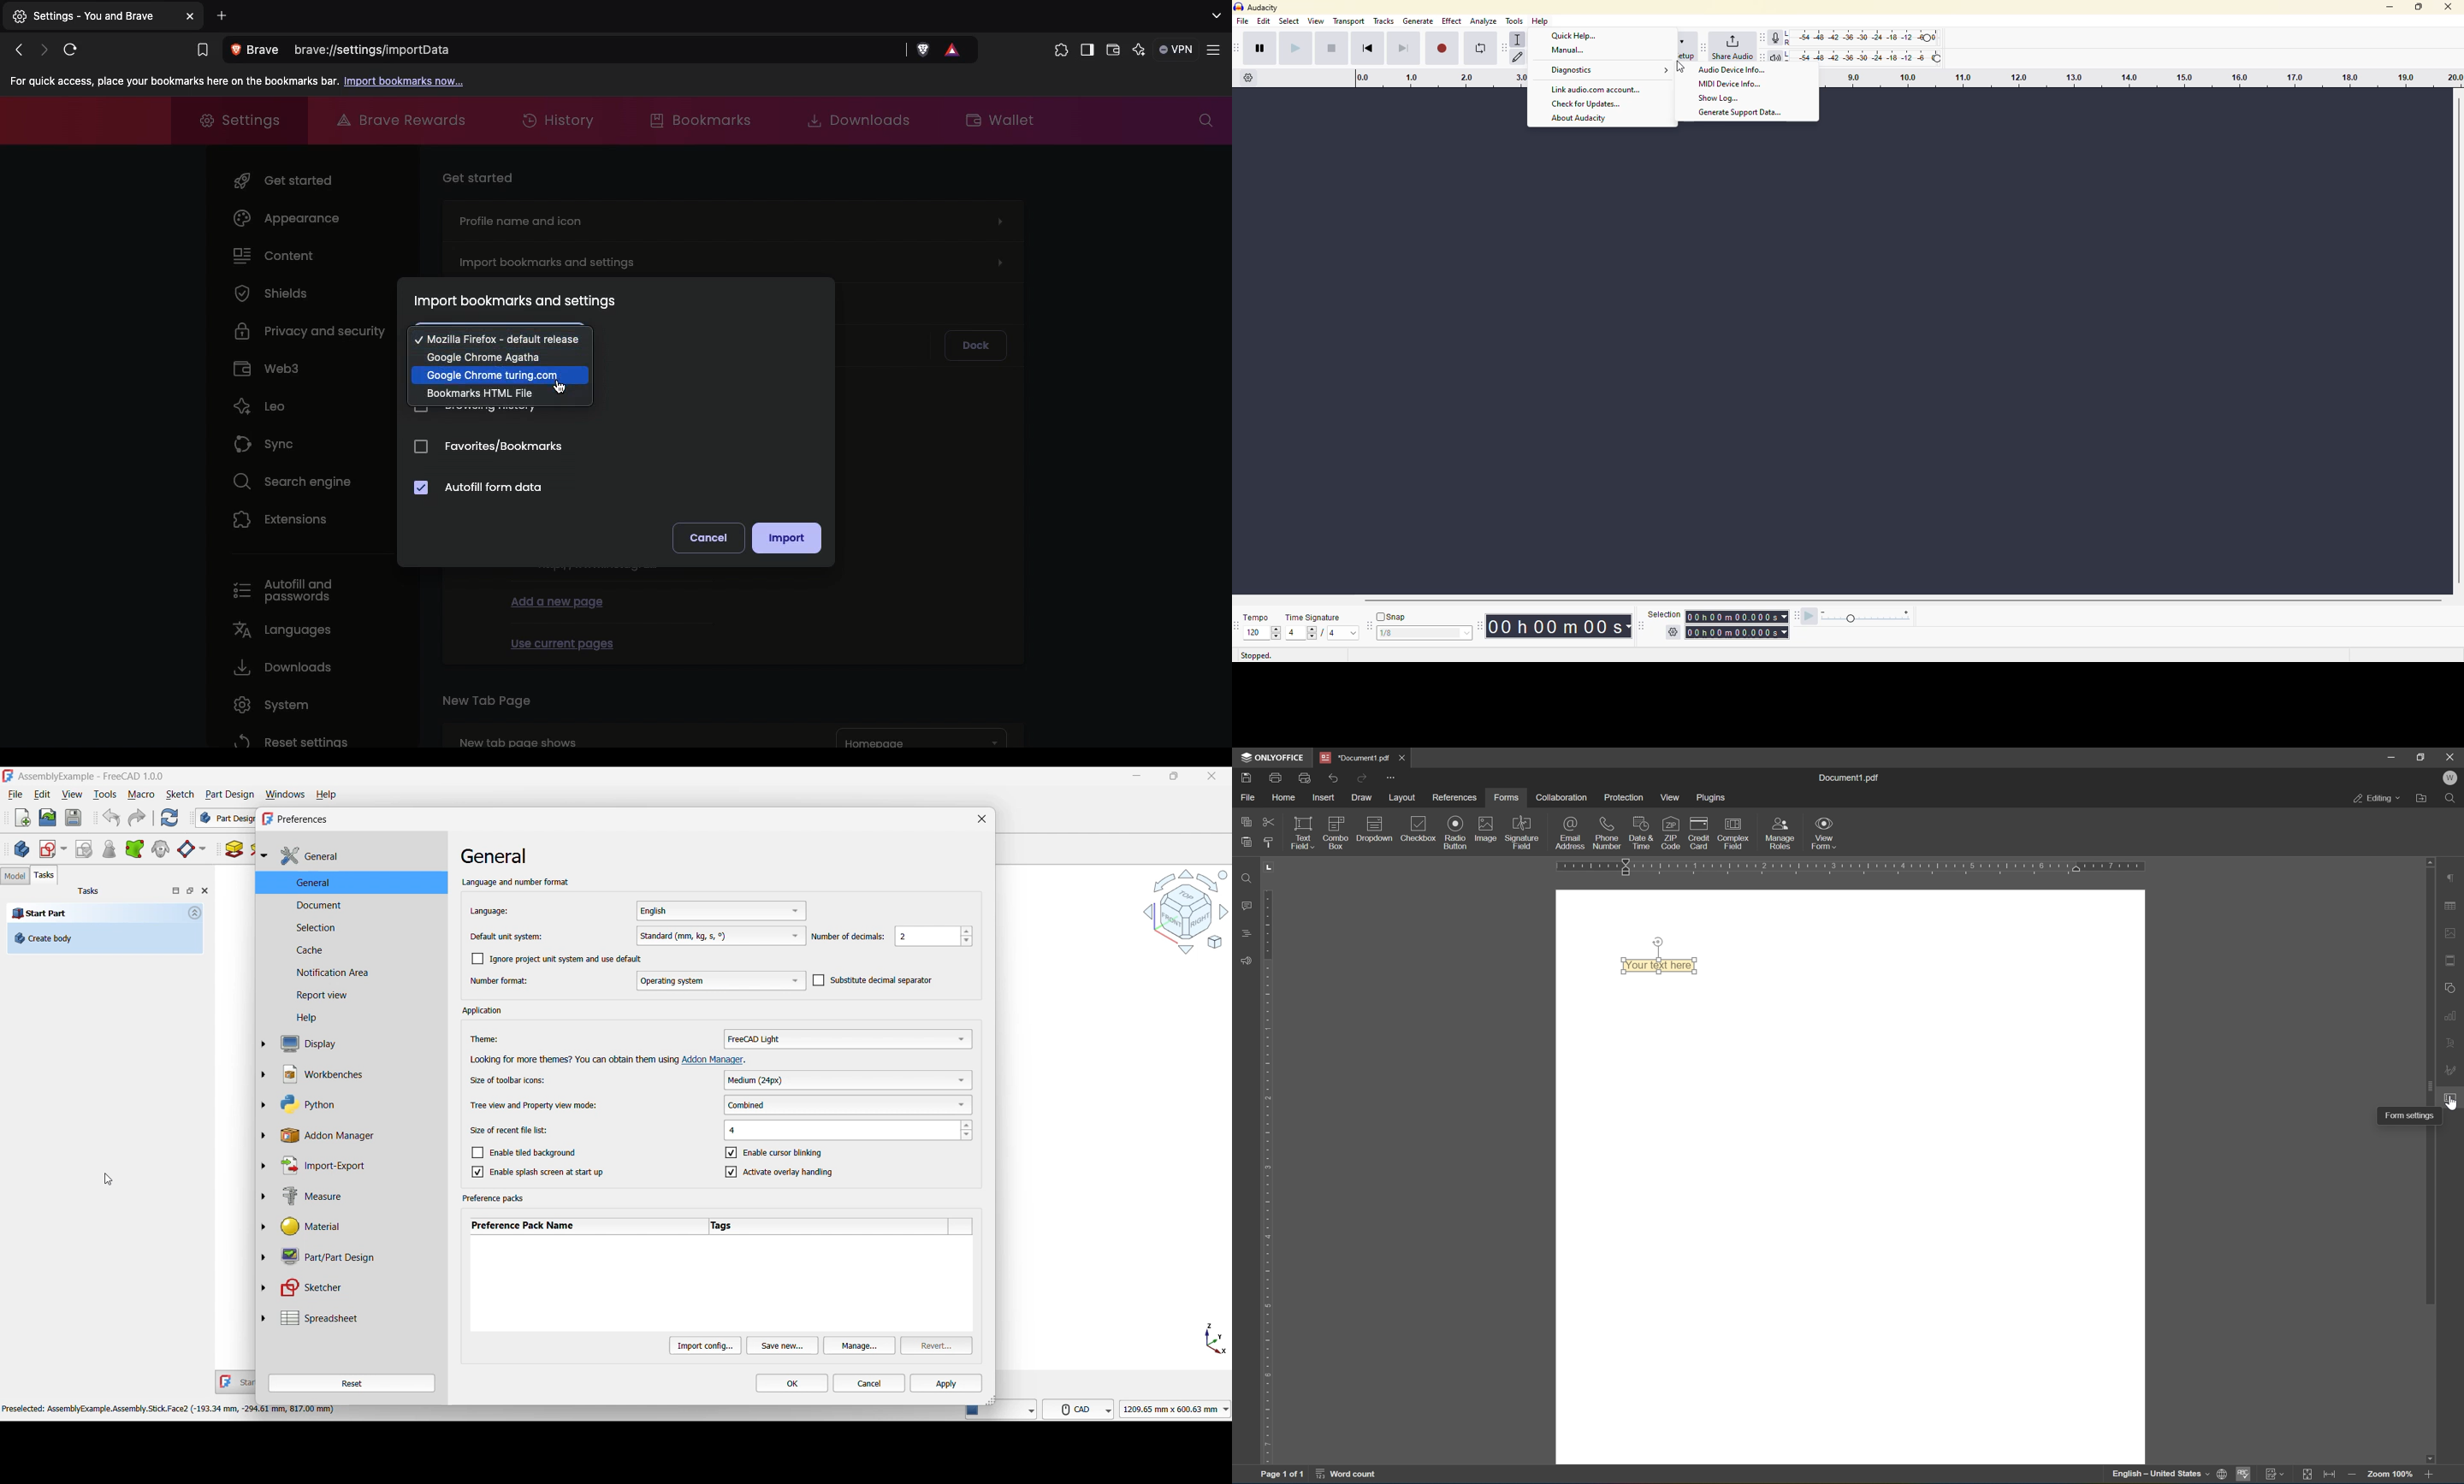 Image resolution: width=2464 pixels, height=1484 pixels. Describe the element at coordinates (1348, 22) in the screenshot. I see `transport` at that location.